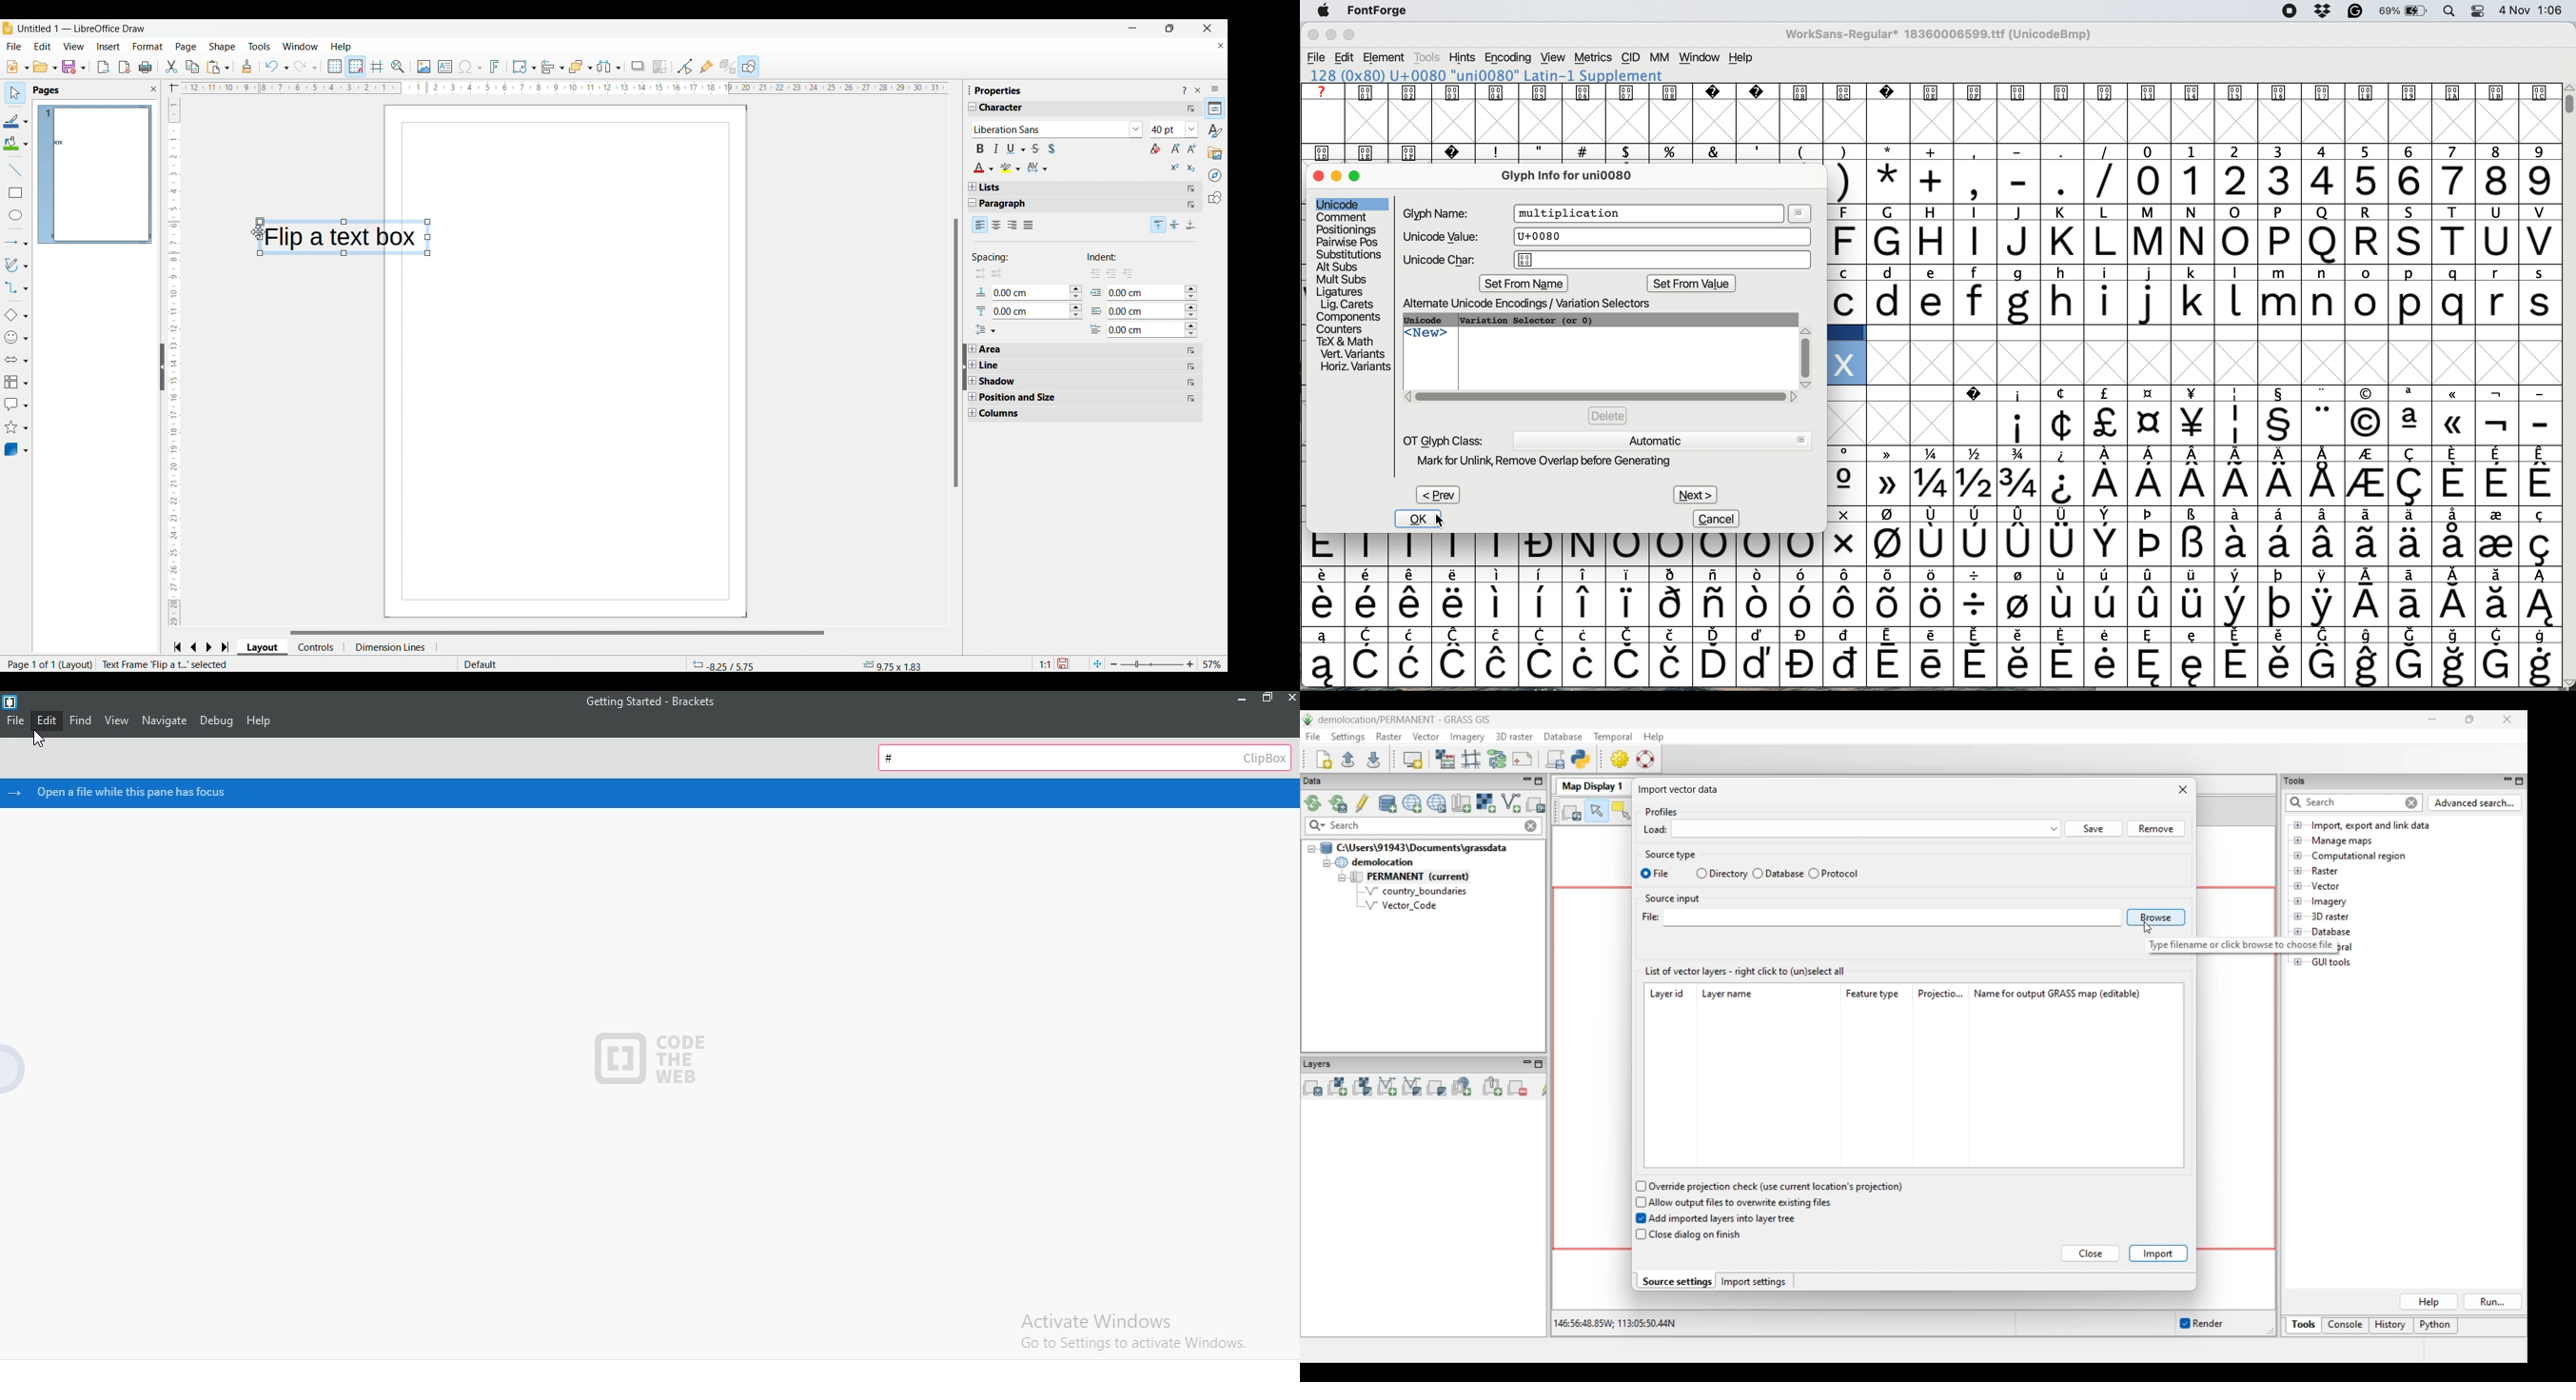 This screenshot has width=2576, height=1400. What do you see at coordinates (18, 67) in the screenshot?
I see `New document options` at bounding box center [18, 67].